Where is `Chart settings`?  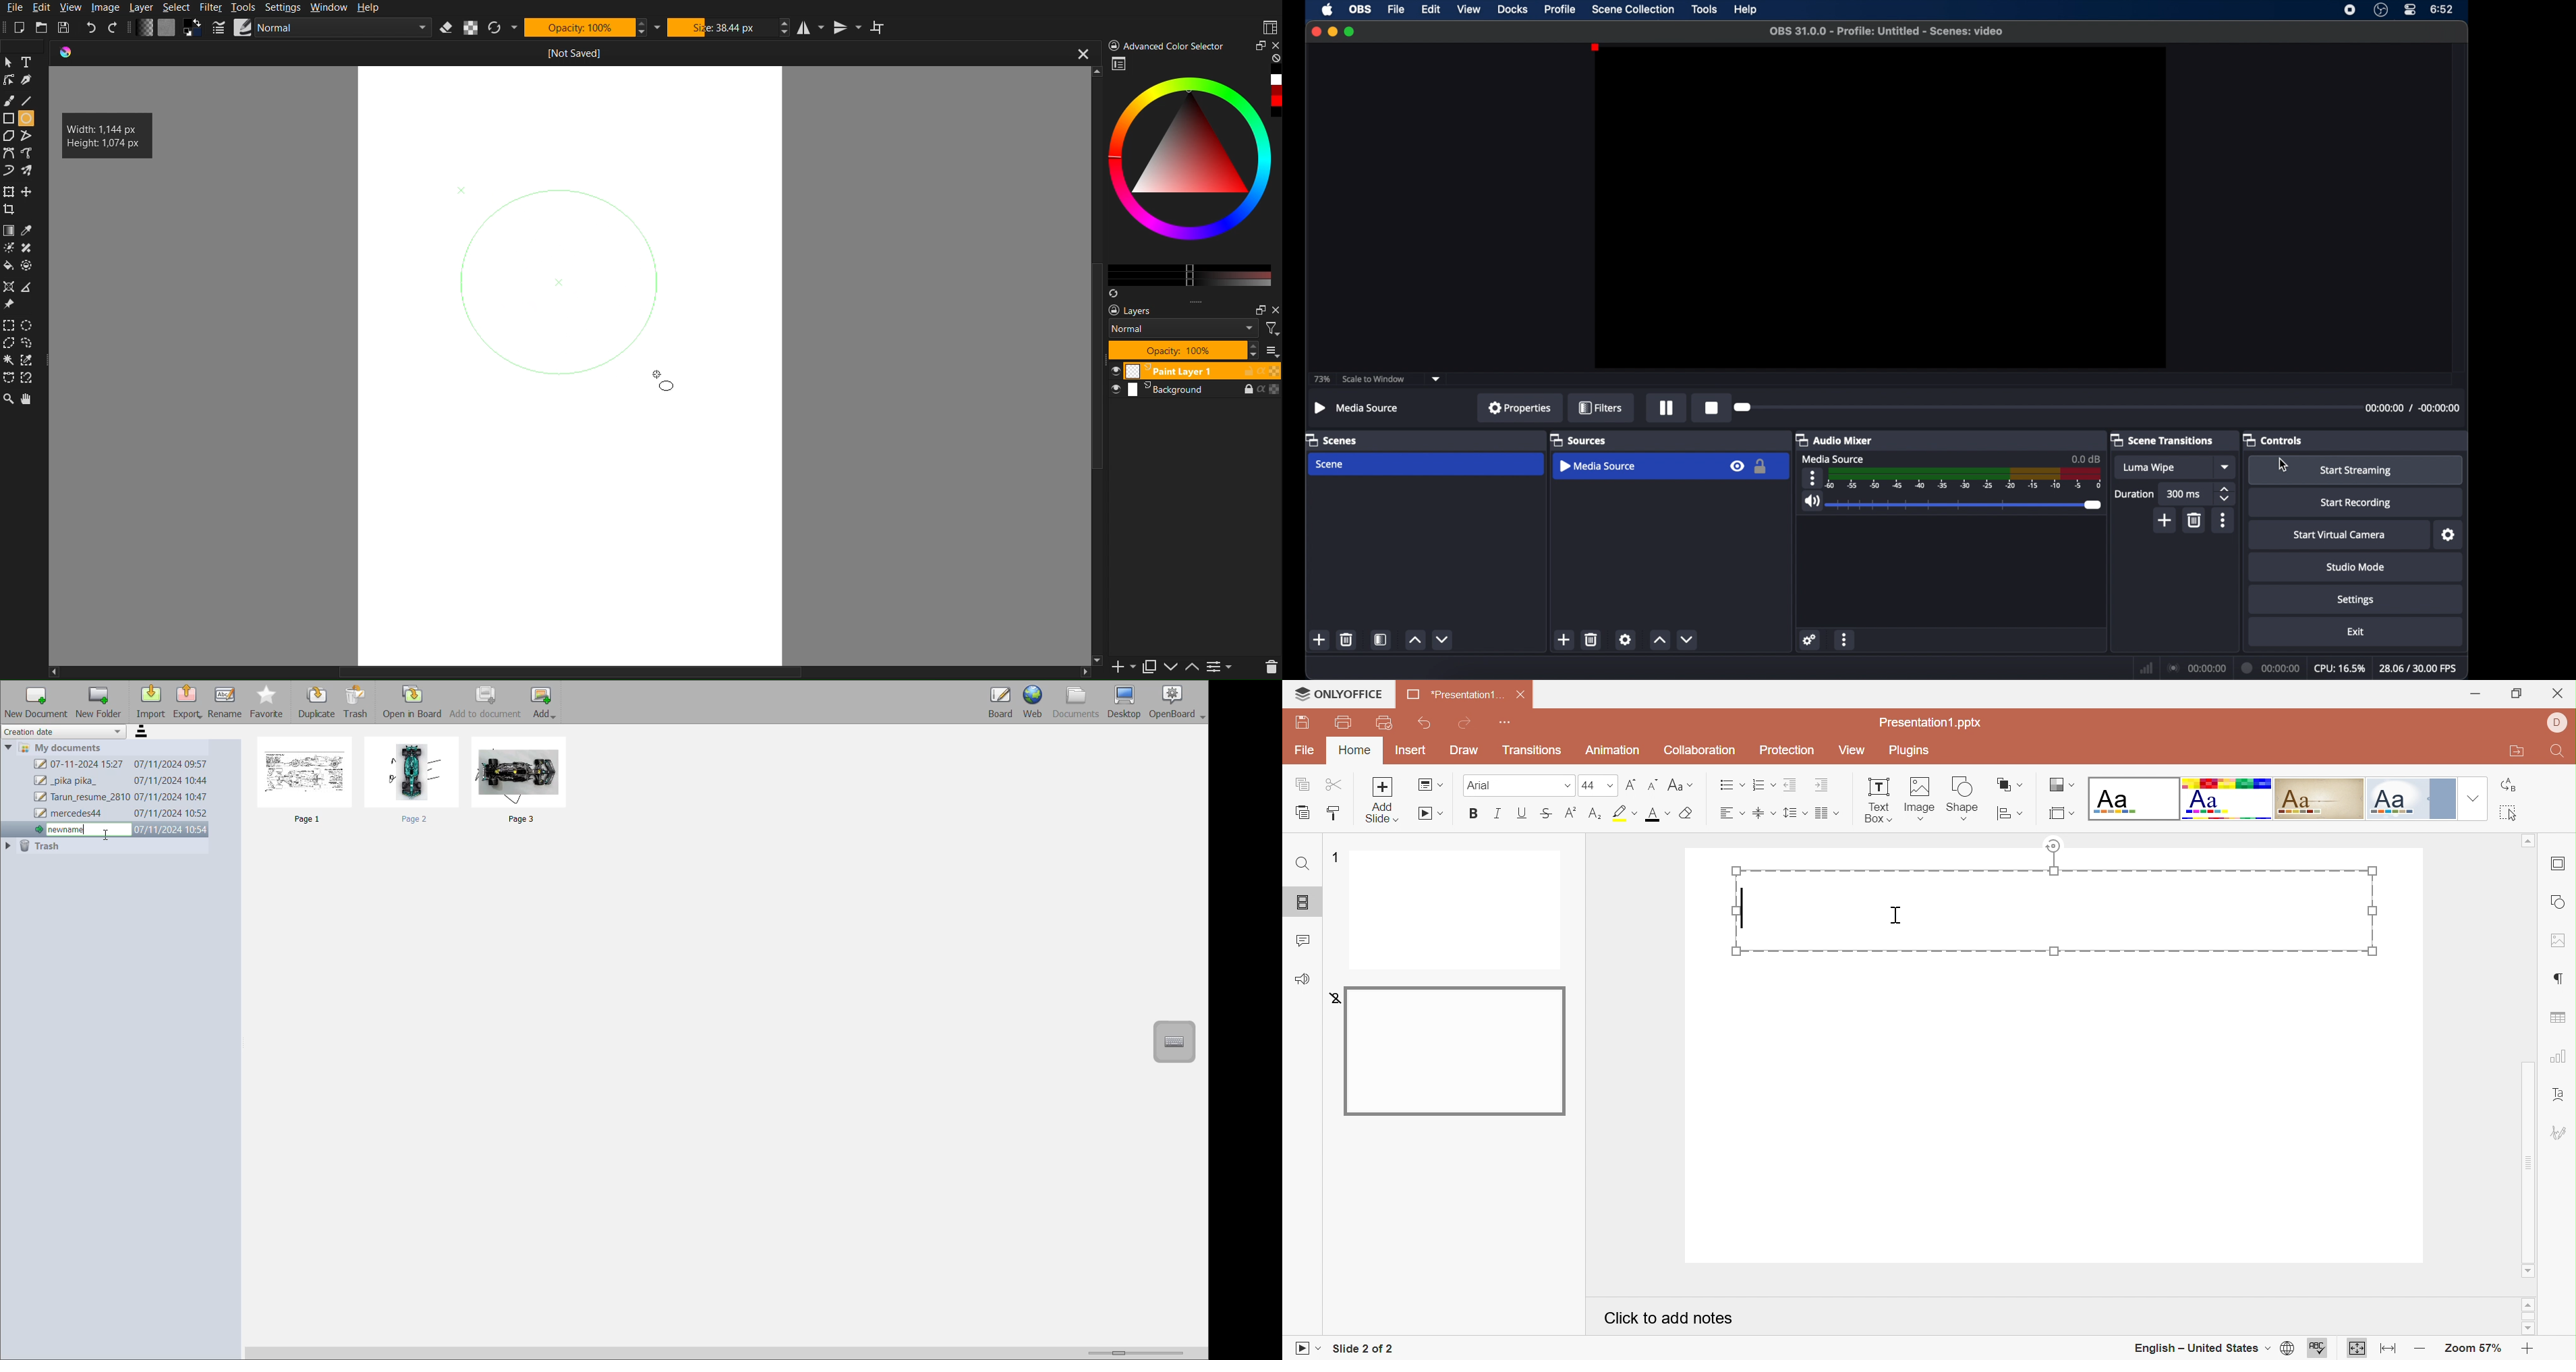 Chart settings is located at coordinates (2560, 1060).